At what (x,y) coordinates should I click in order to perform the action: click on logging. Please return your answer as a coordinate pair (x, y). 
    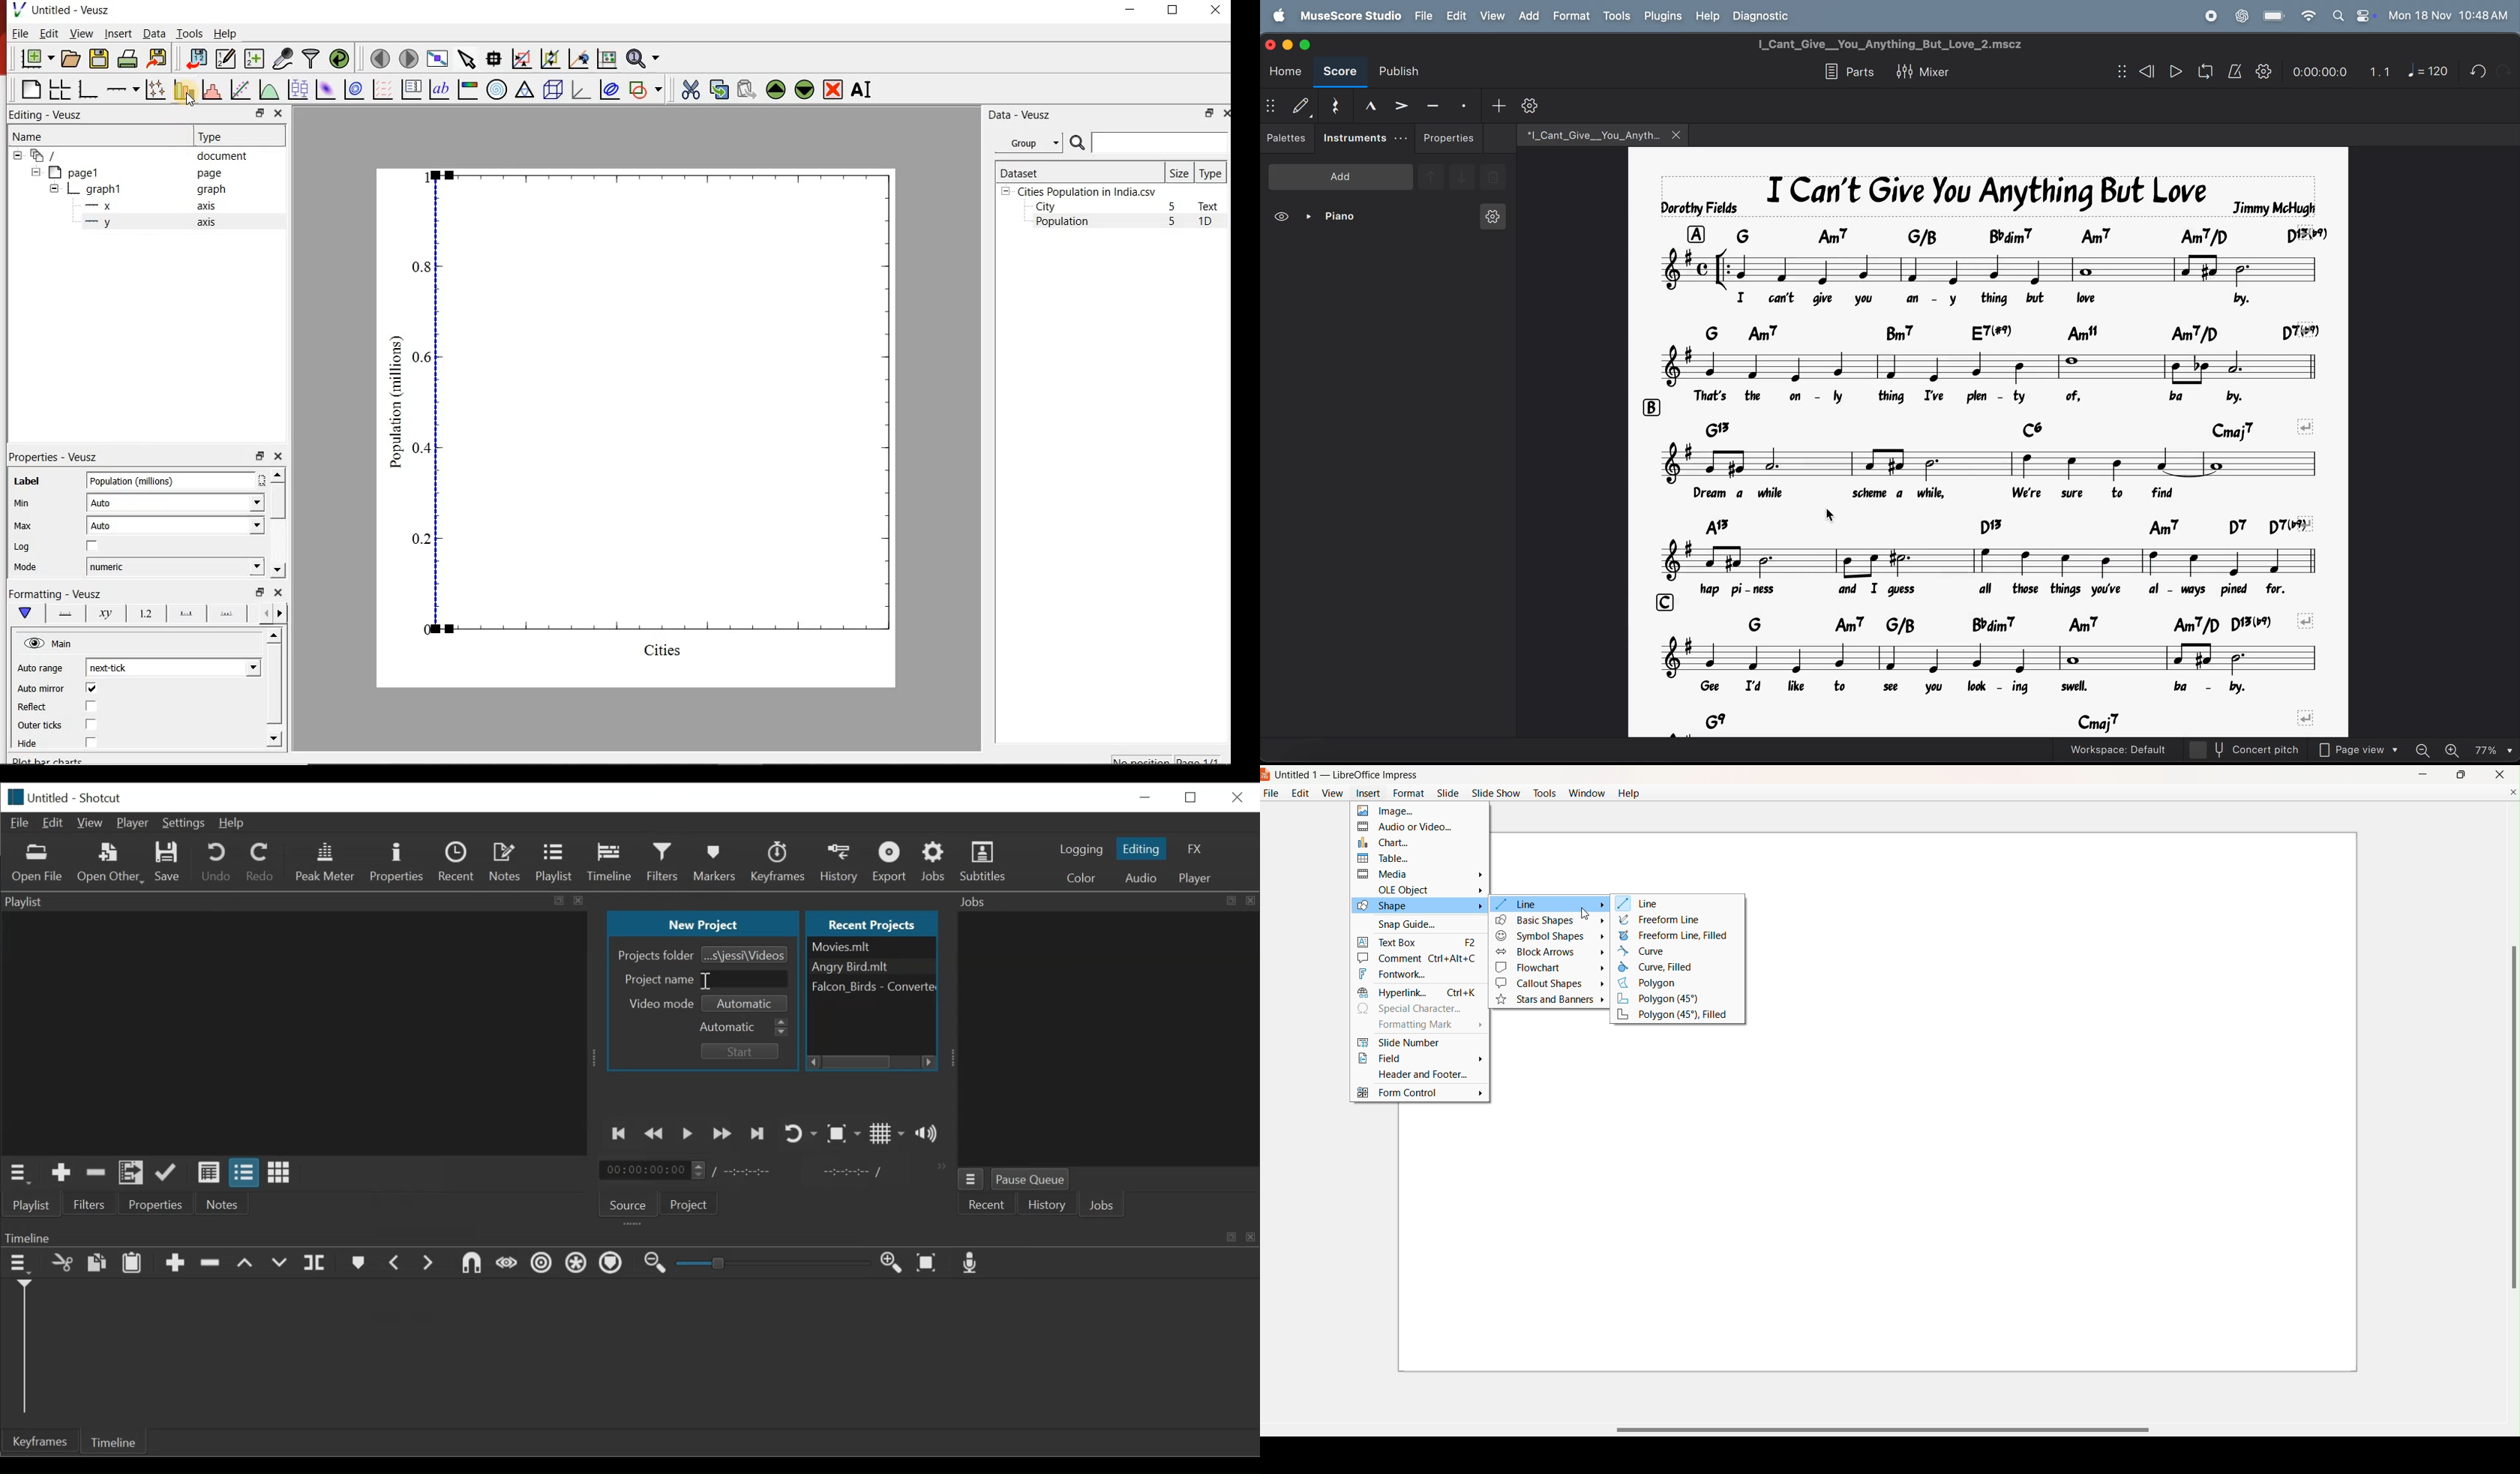
    Looking at the image, I should click on (1084, 850).